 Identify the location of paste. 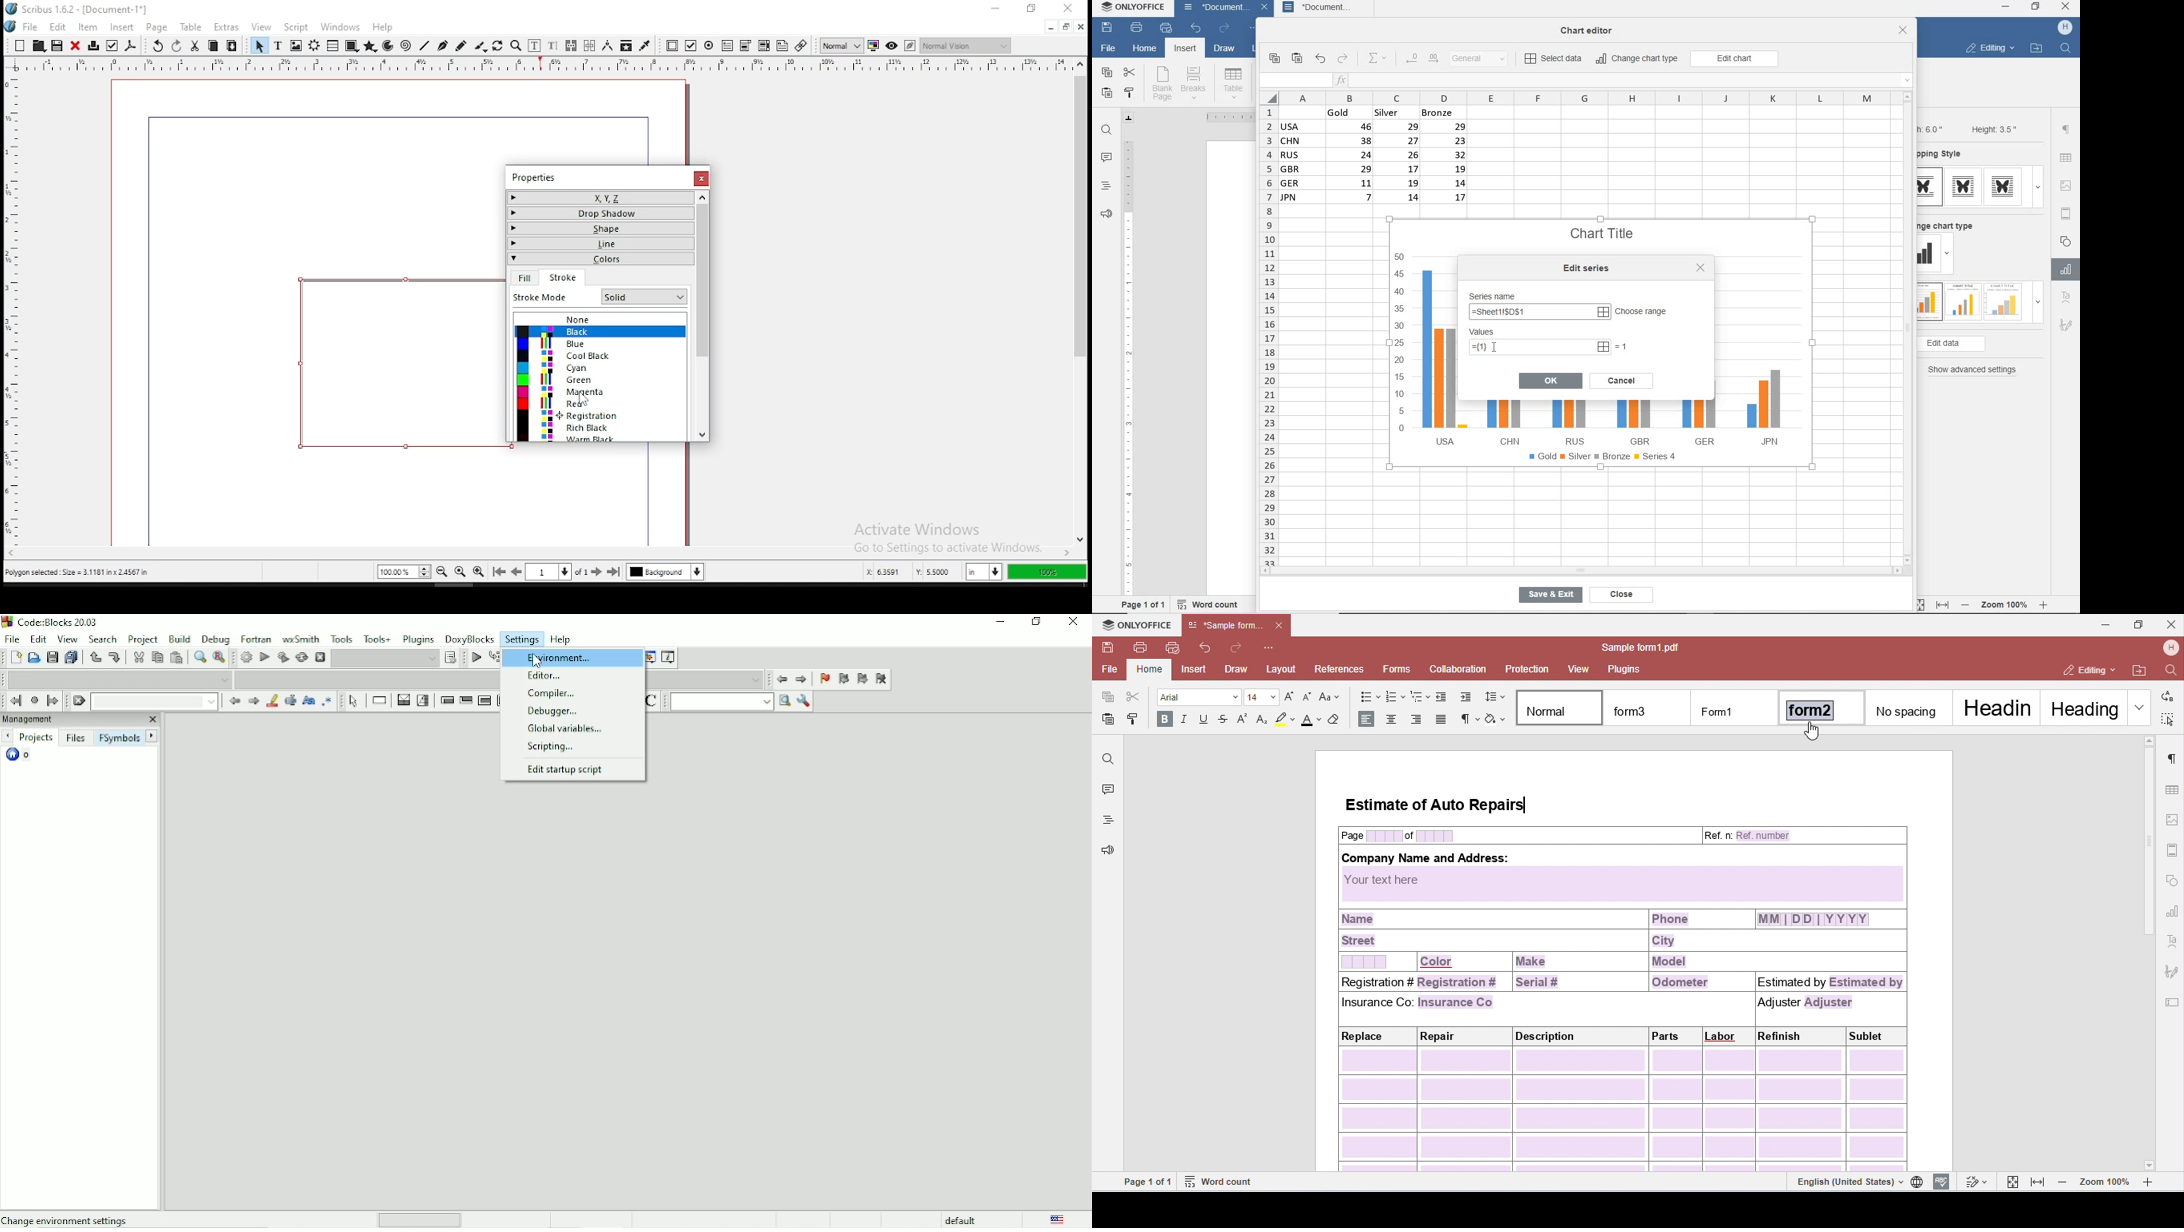
(231, 46).